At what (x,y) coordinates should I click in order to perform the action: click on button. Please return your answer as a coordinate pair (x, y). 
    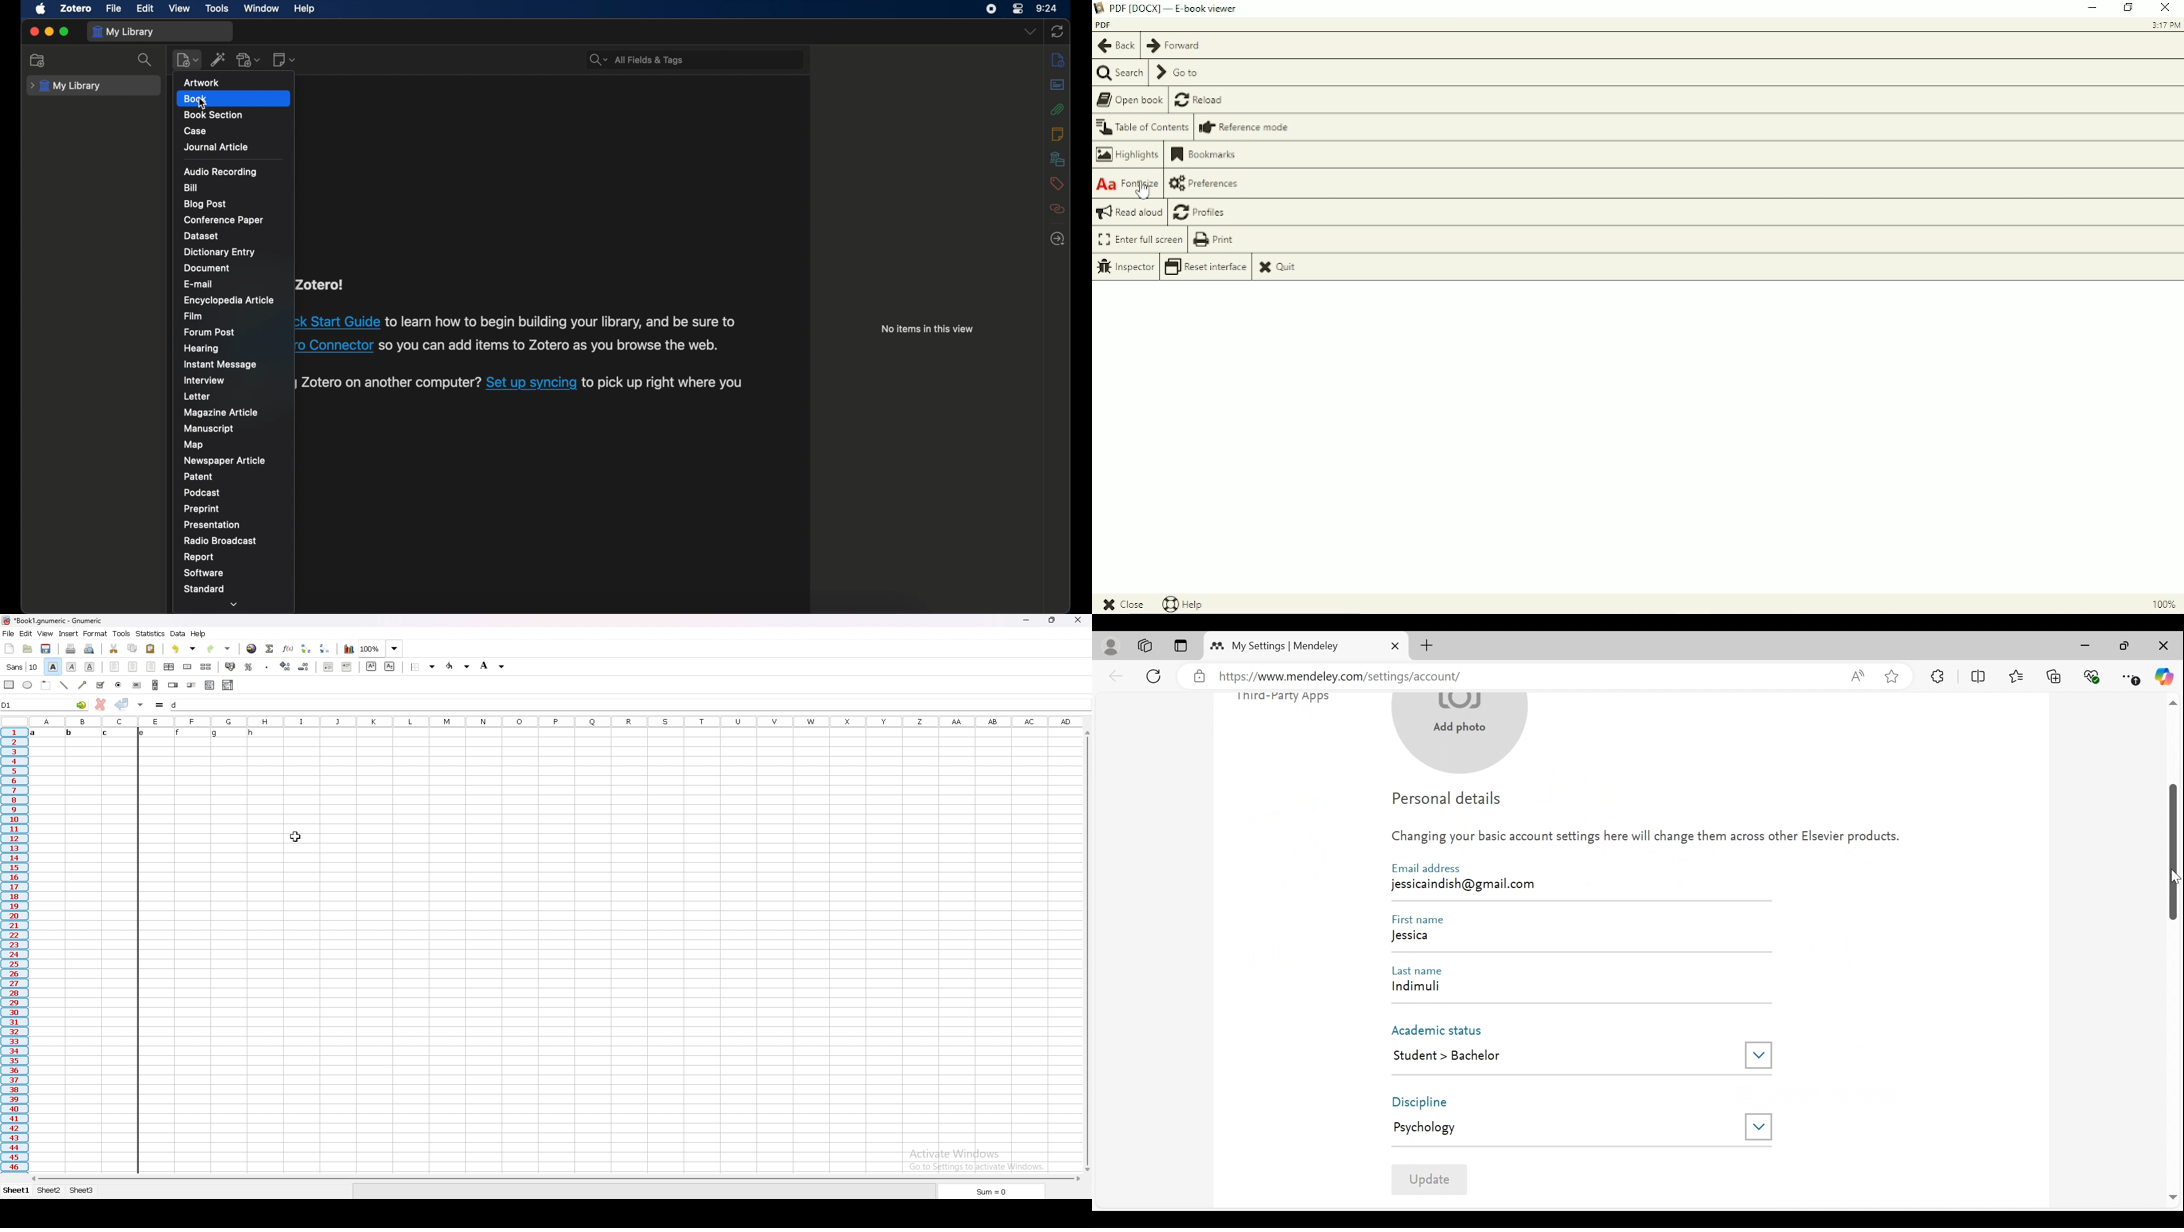
    Looking at the image, I should click on (137, 685).